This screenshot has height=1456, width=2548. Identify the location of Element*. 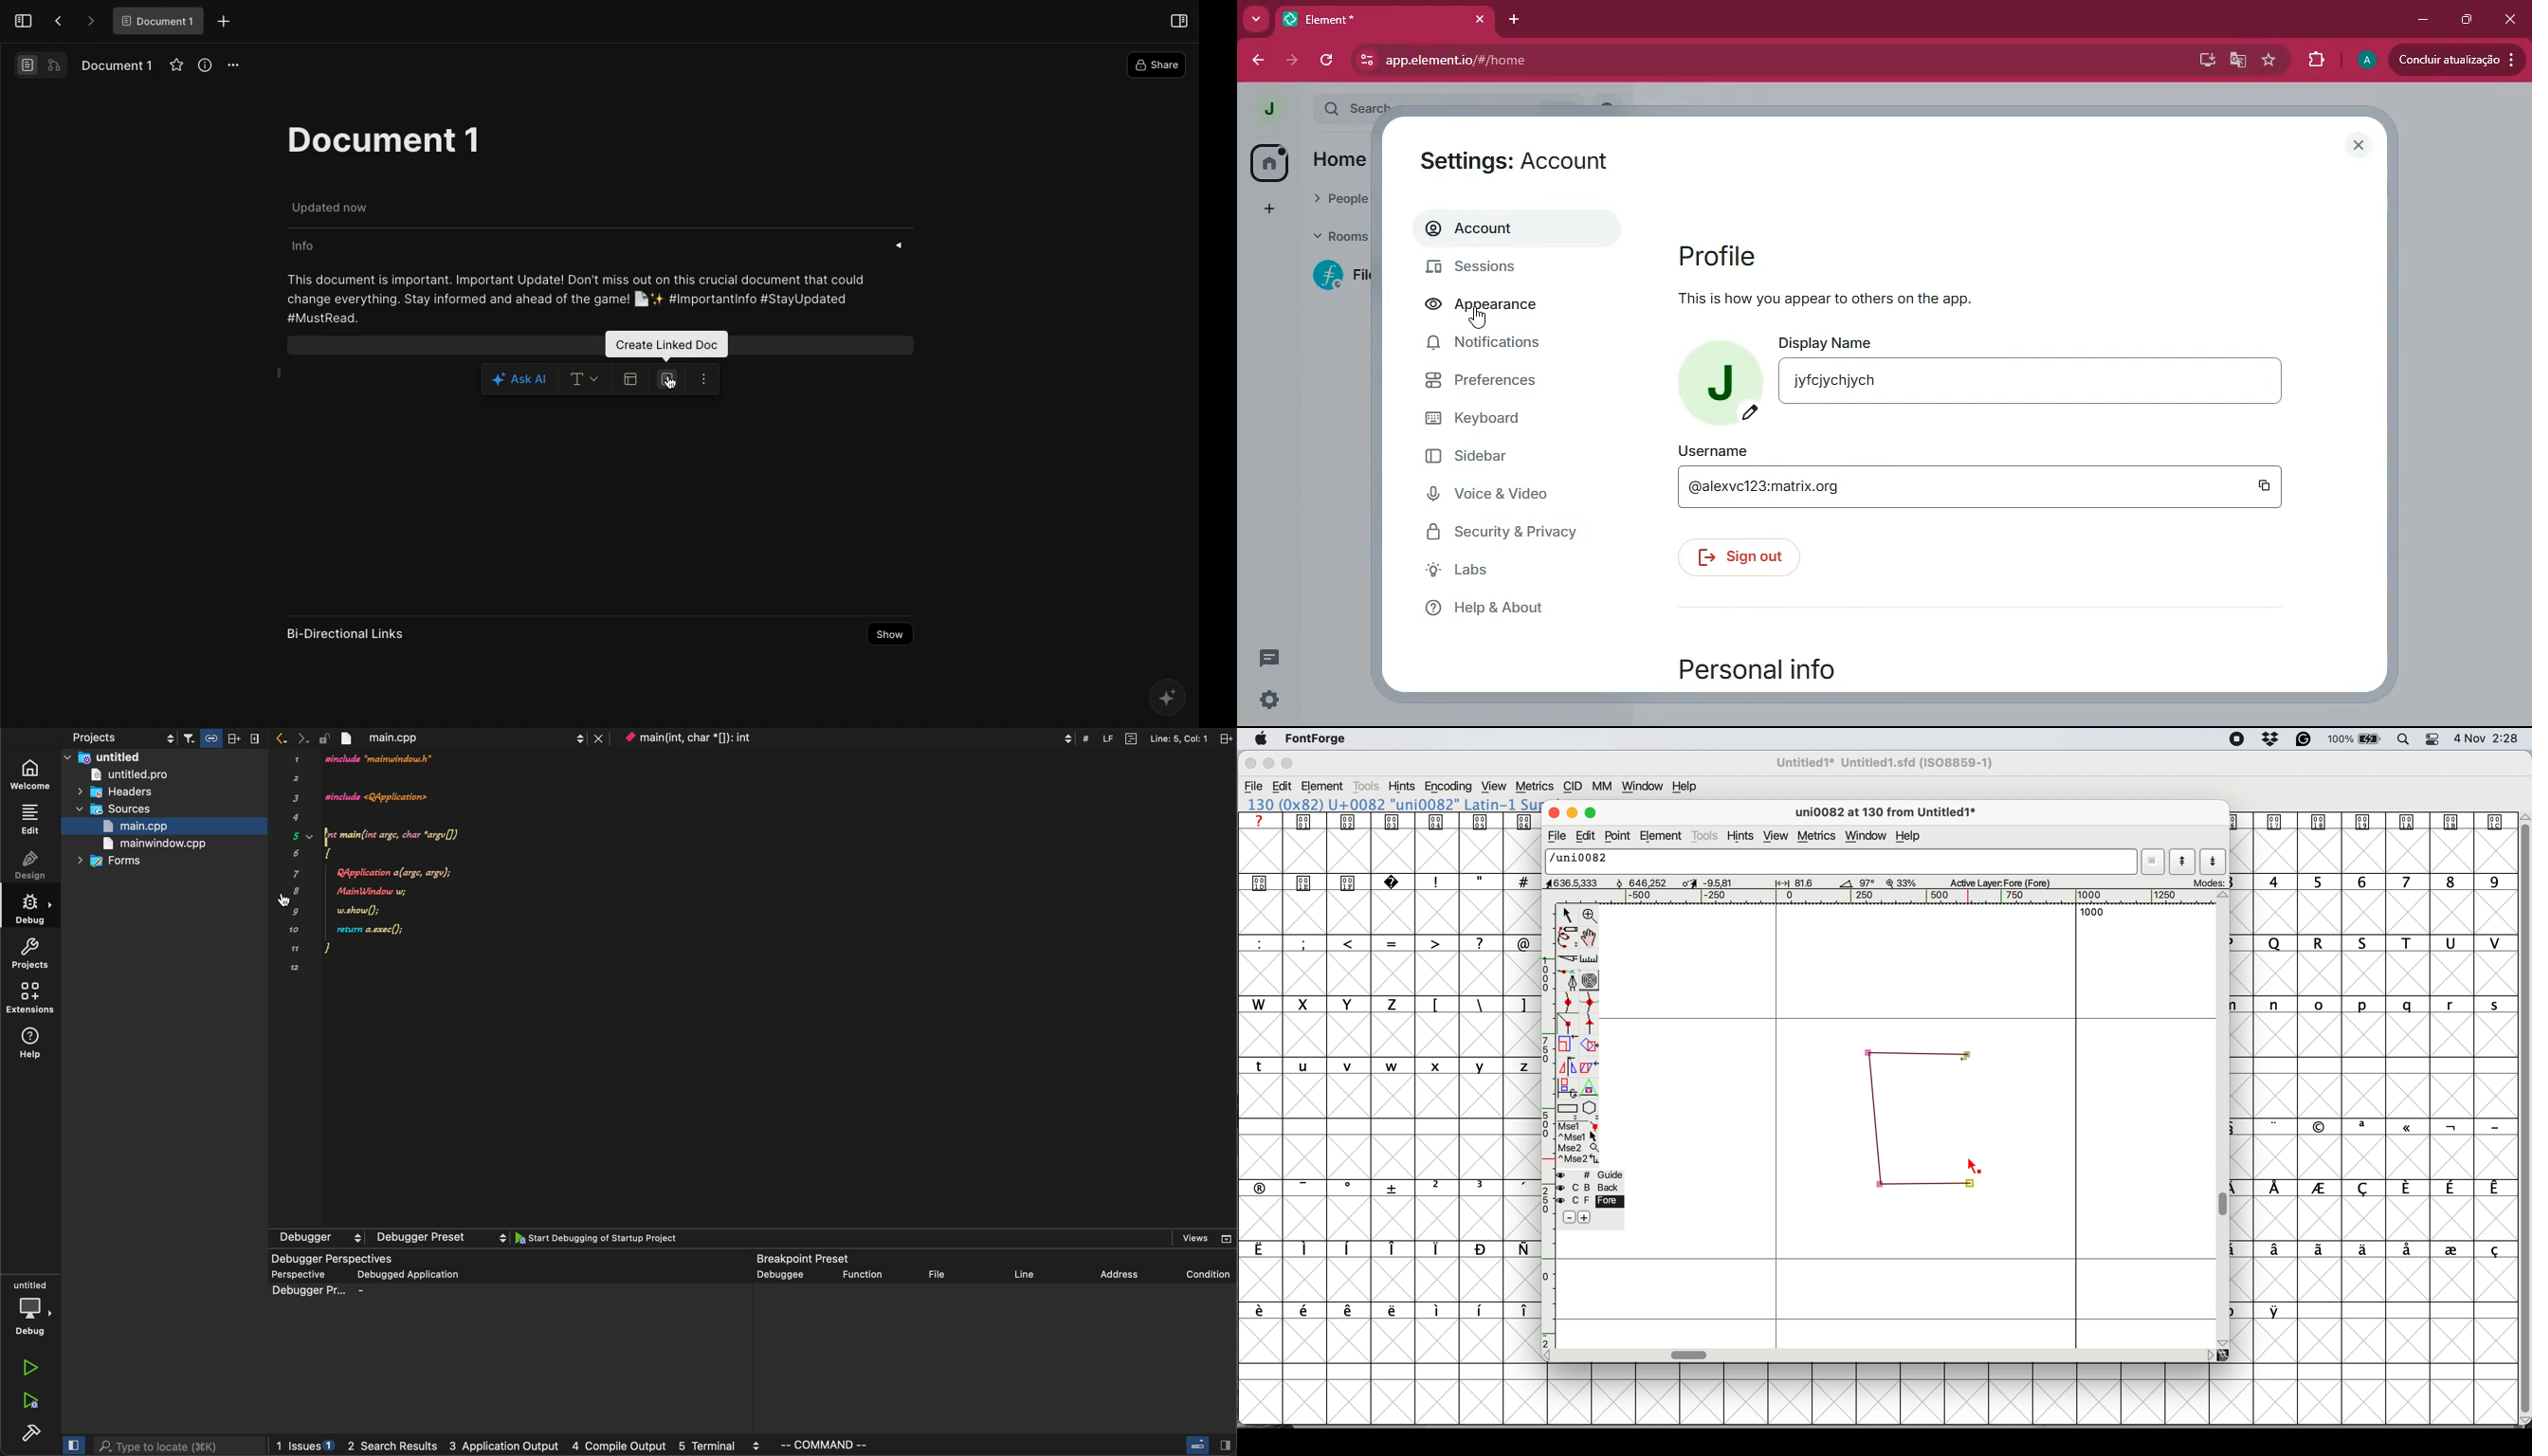
(1373, 18).